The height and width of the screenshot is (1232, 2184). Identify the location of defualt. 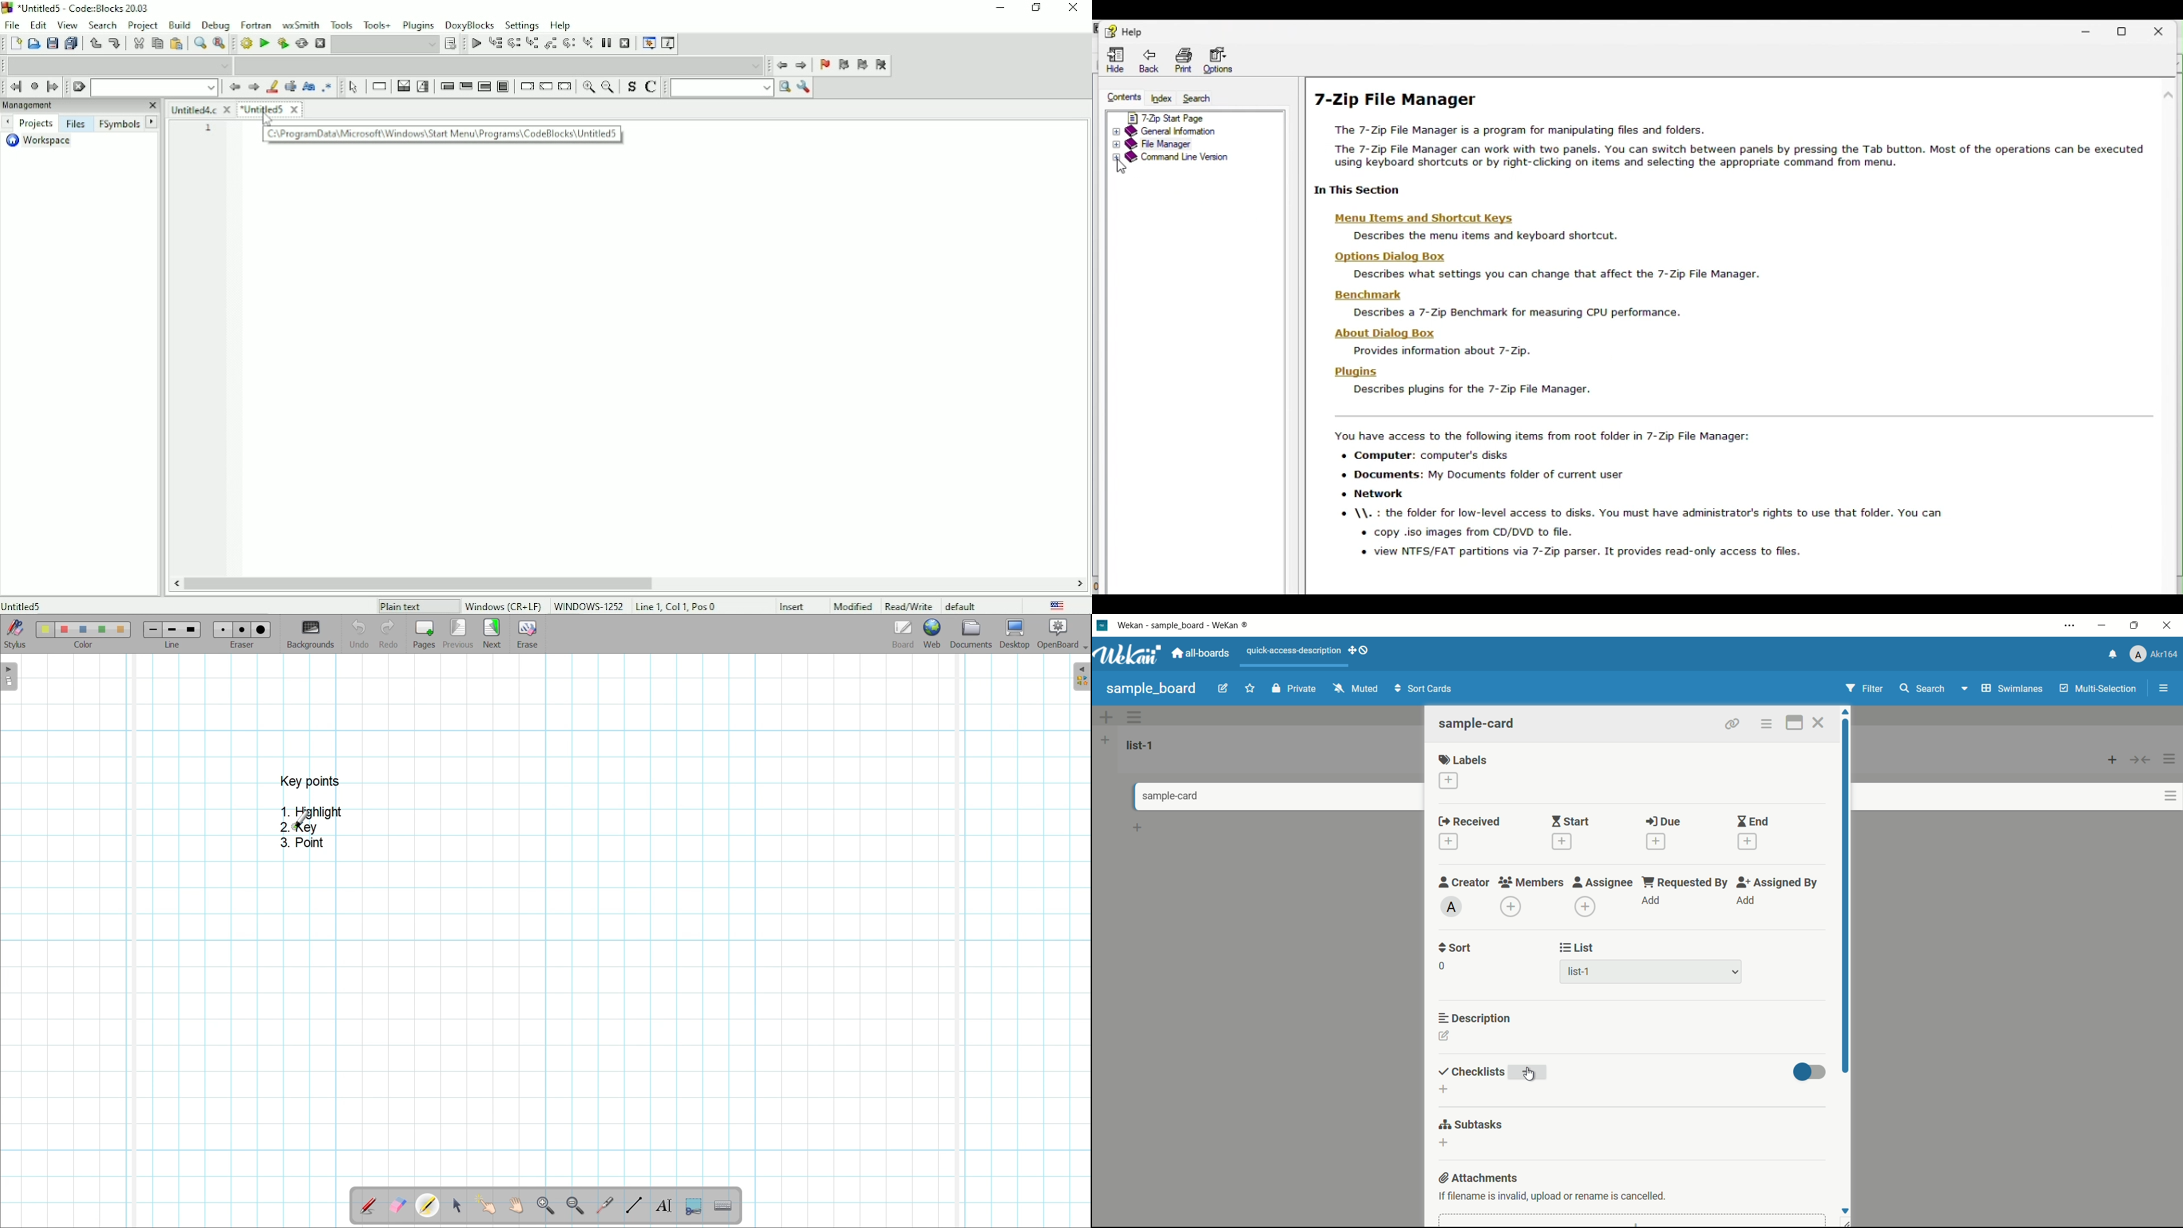
(962, 606).